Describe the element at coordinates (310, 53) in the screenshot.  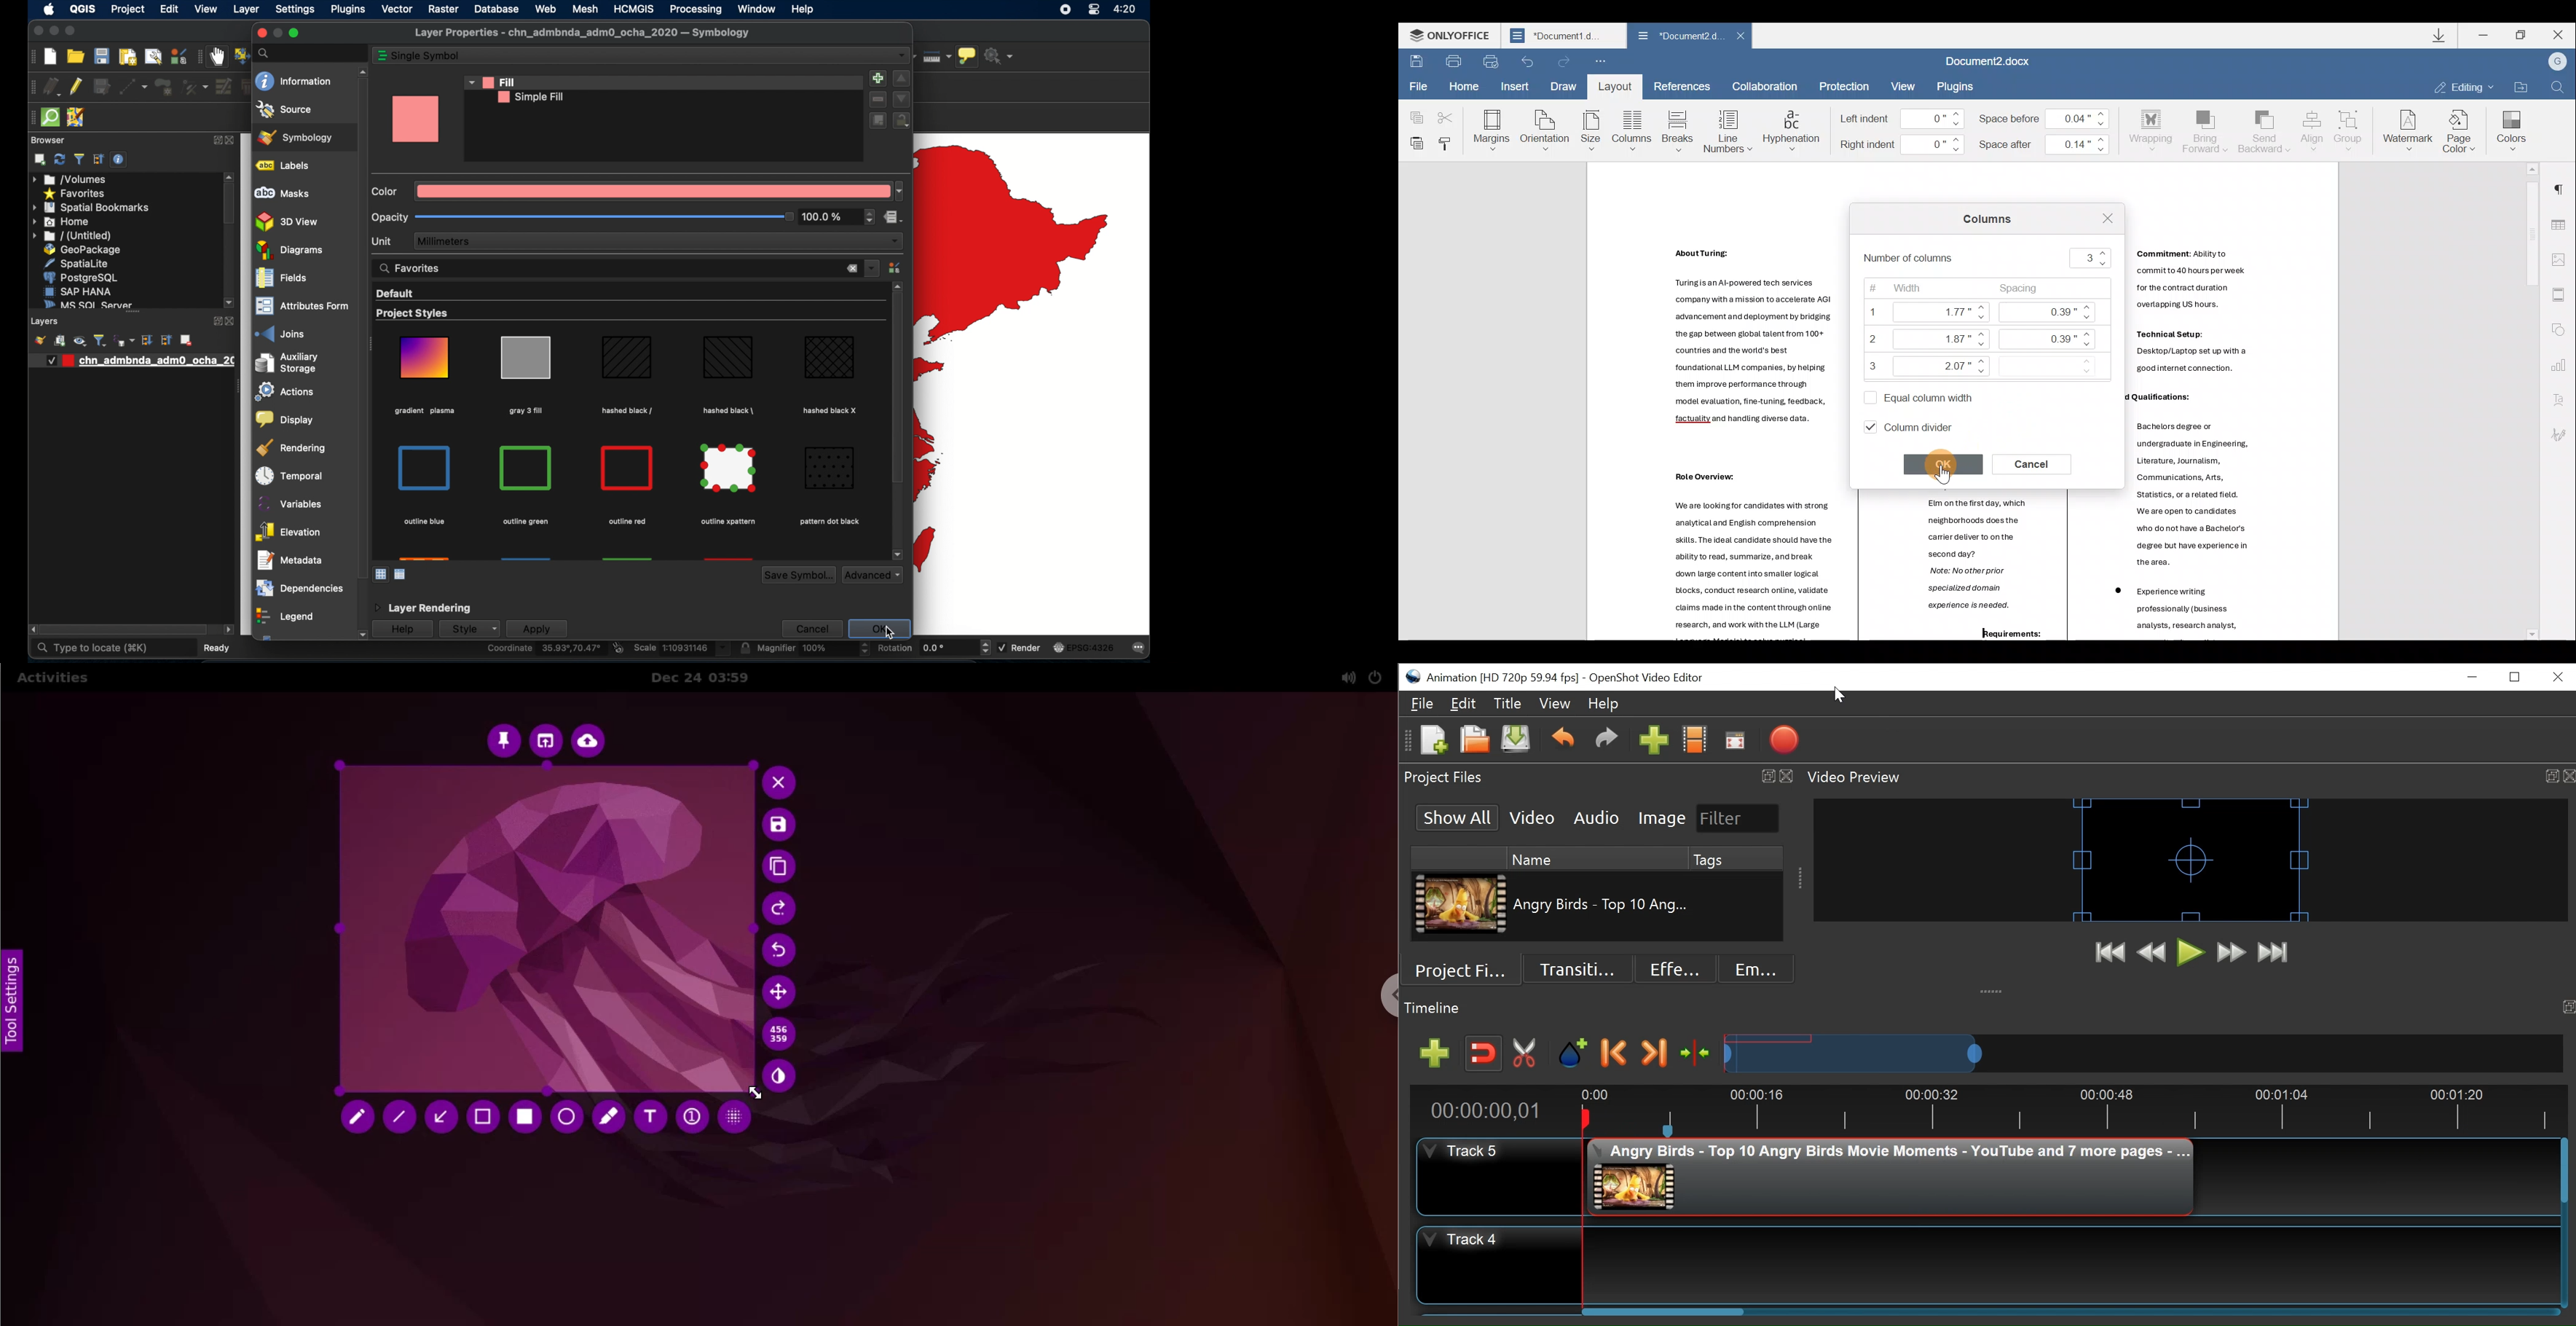
I see `search bar` at that location.